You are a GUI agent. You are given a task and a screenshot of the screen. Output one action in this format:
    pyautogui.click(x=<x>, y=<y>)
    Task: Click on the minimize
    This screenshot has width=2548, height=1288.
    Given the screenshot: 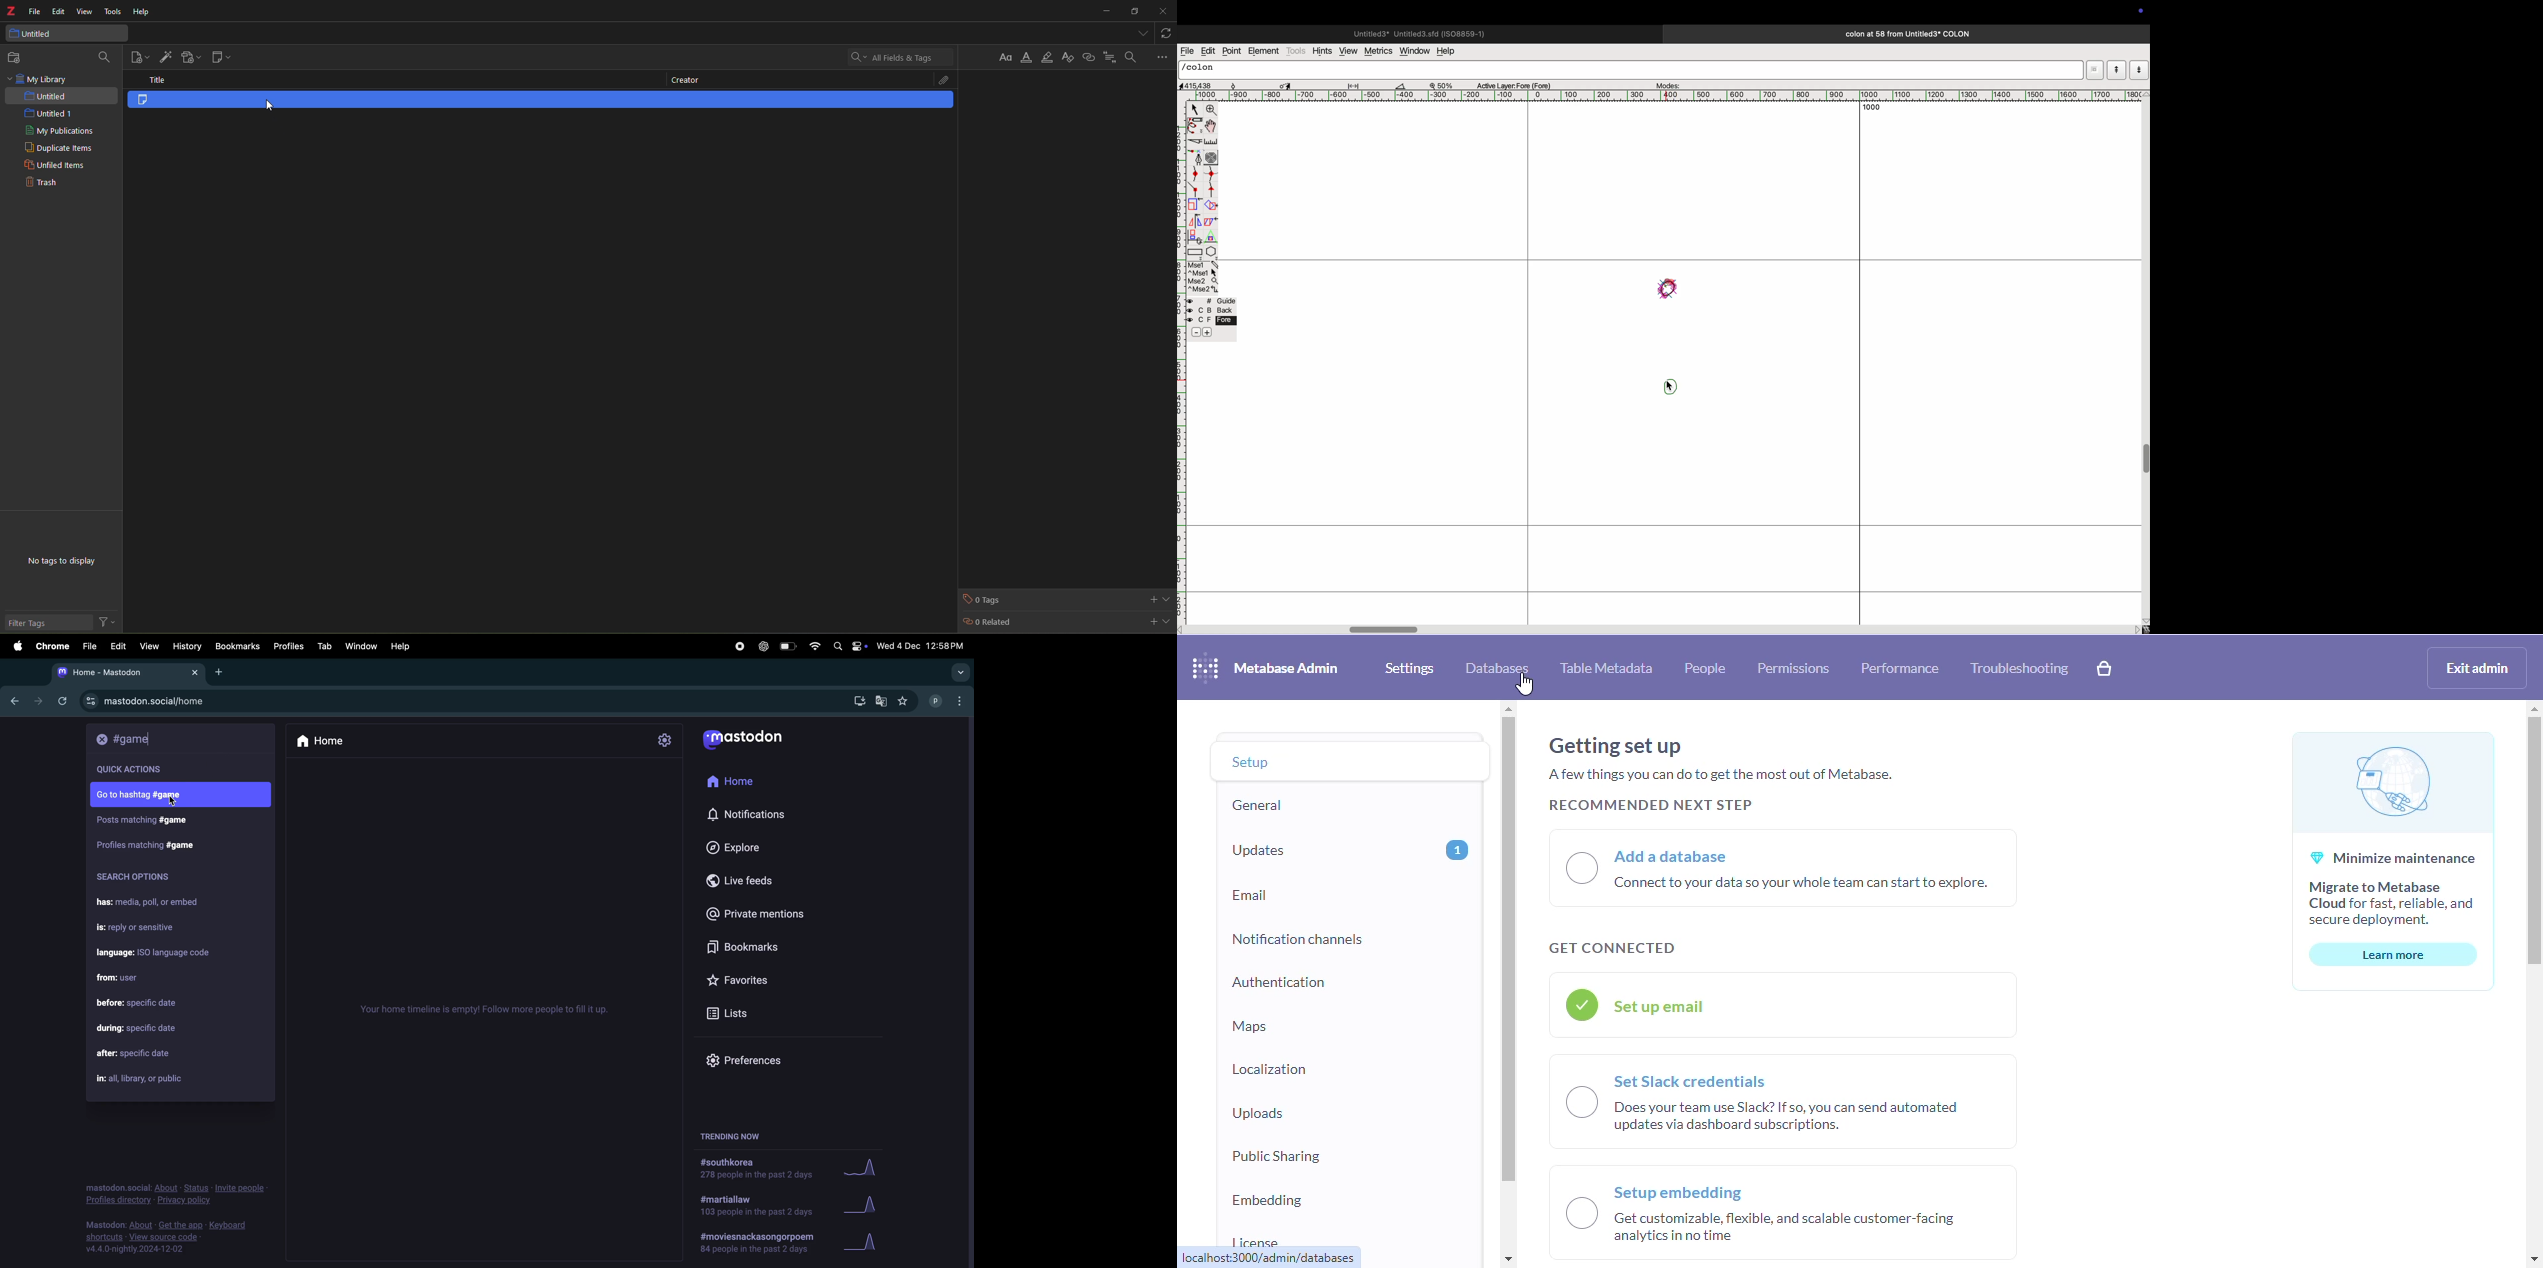 What is the action you would take?
    pyautogui.click(x=1194, y=205)
    